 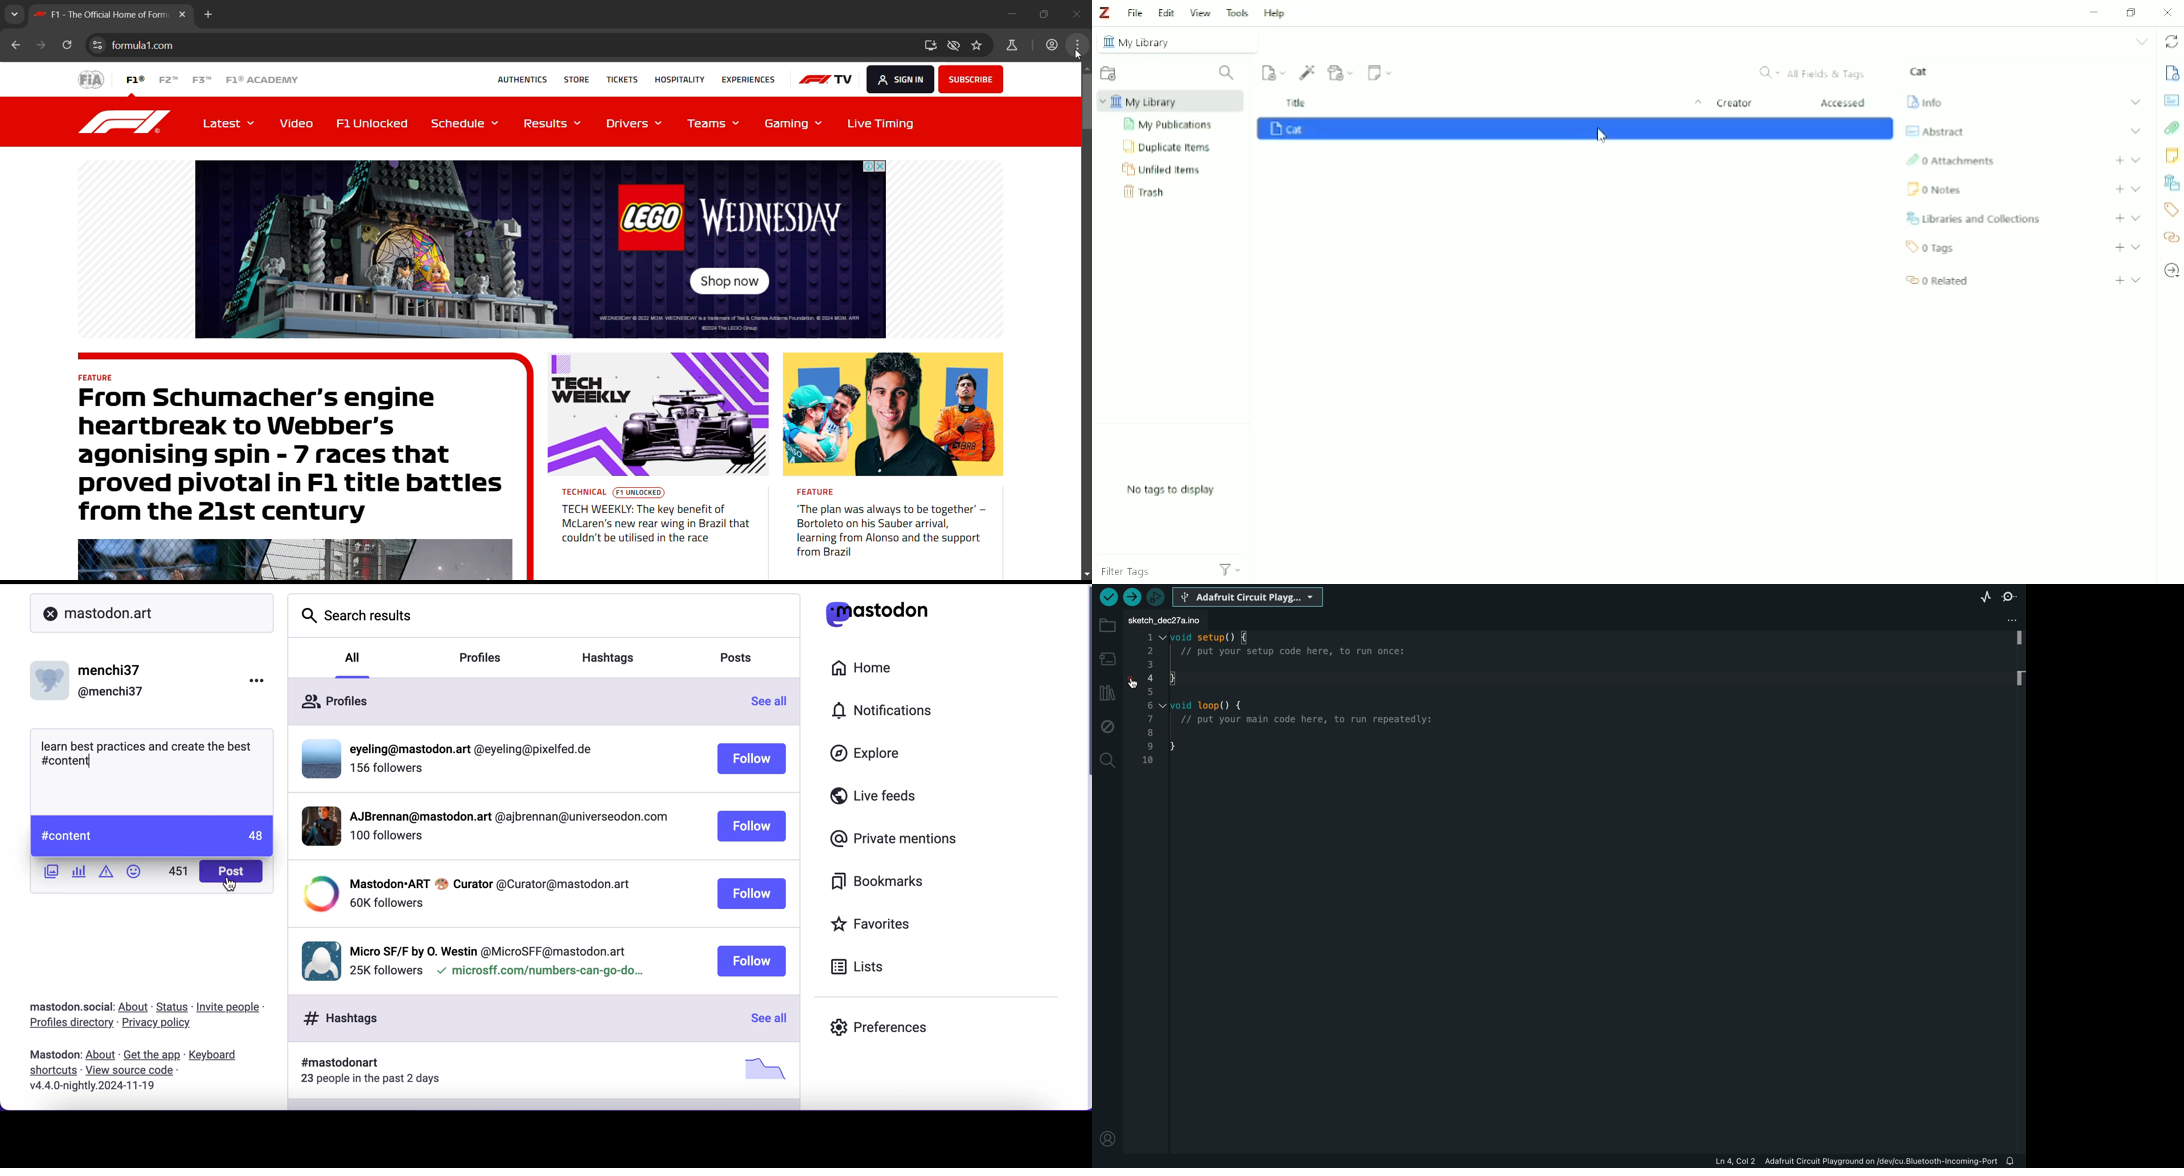 What do you see at coordinates (50, 1056) in the screenshot?
I see `mastodon` at bounding box center [50, 1056].